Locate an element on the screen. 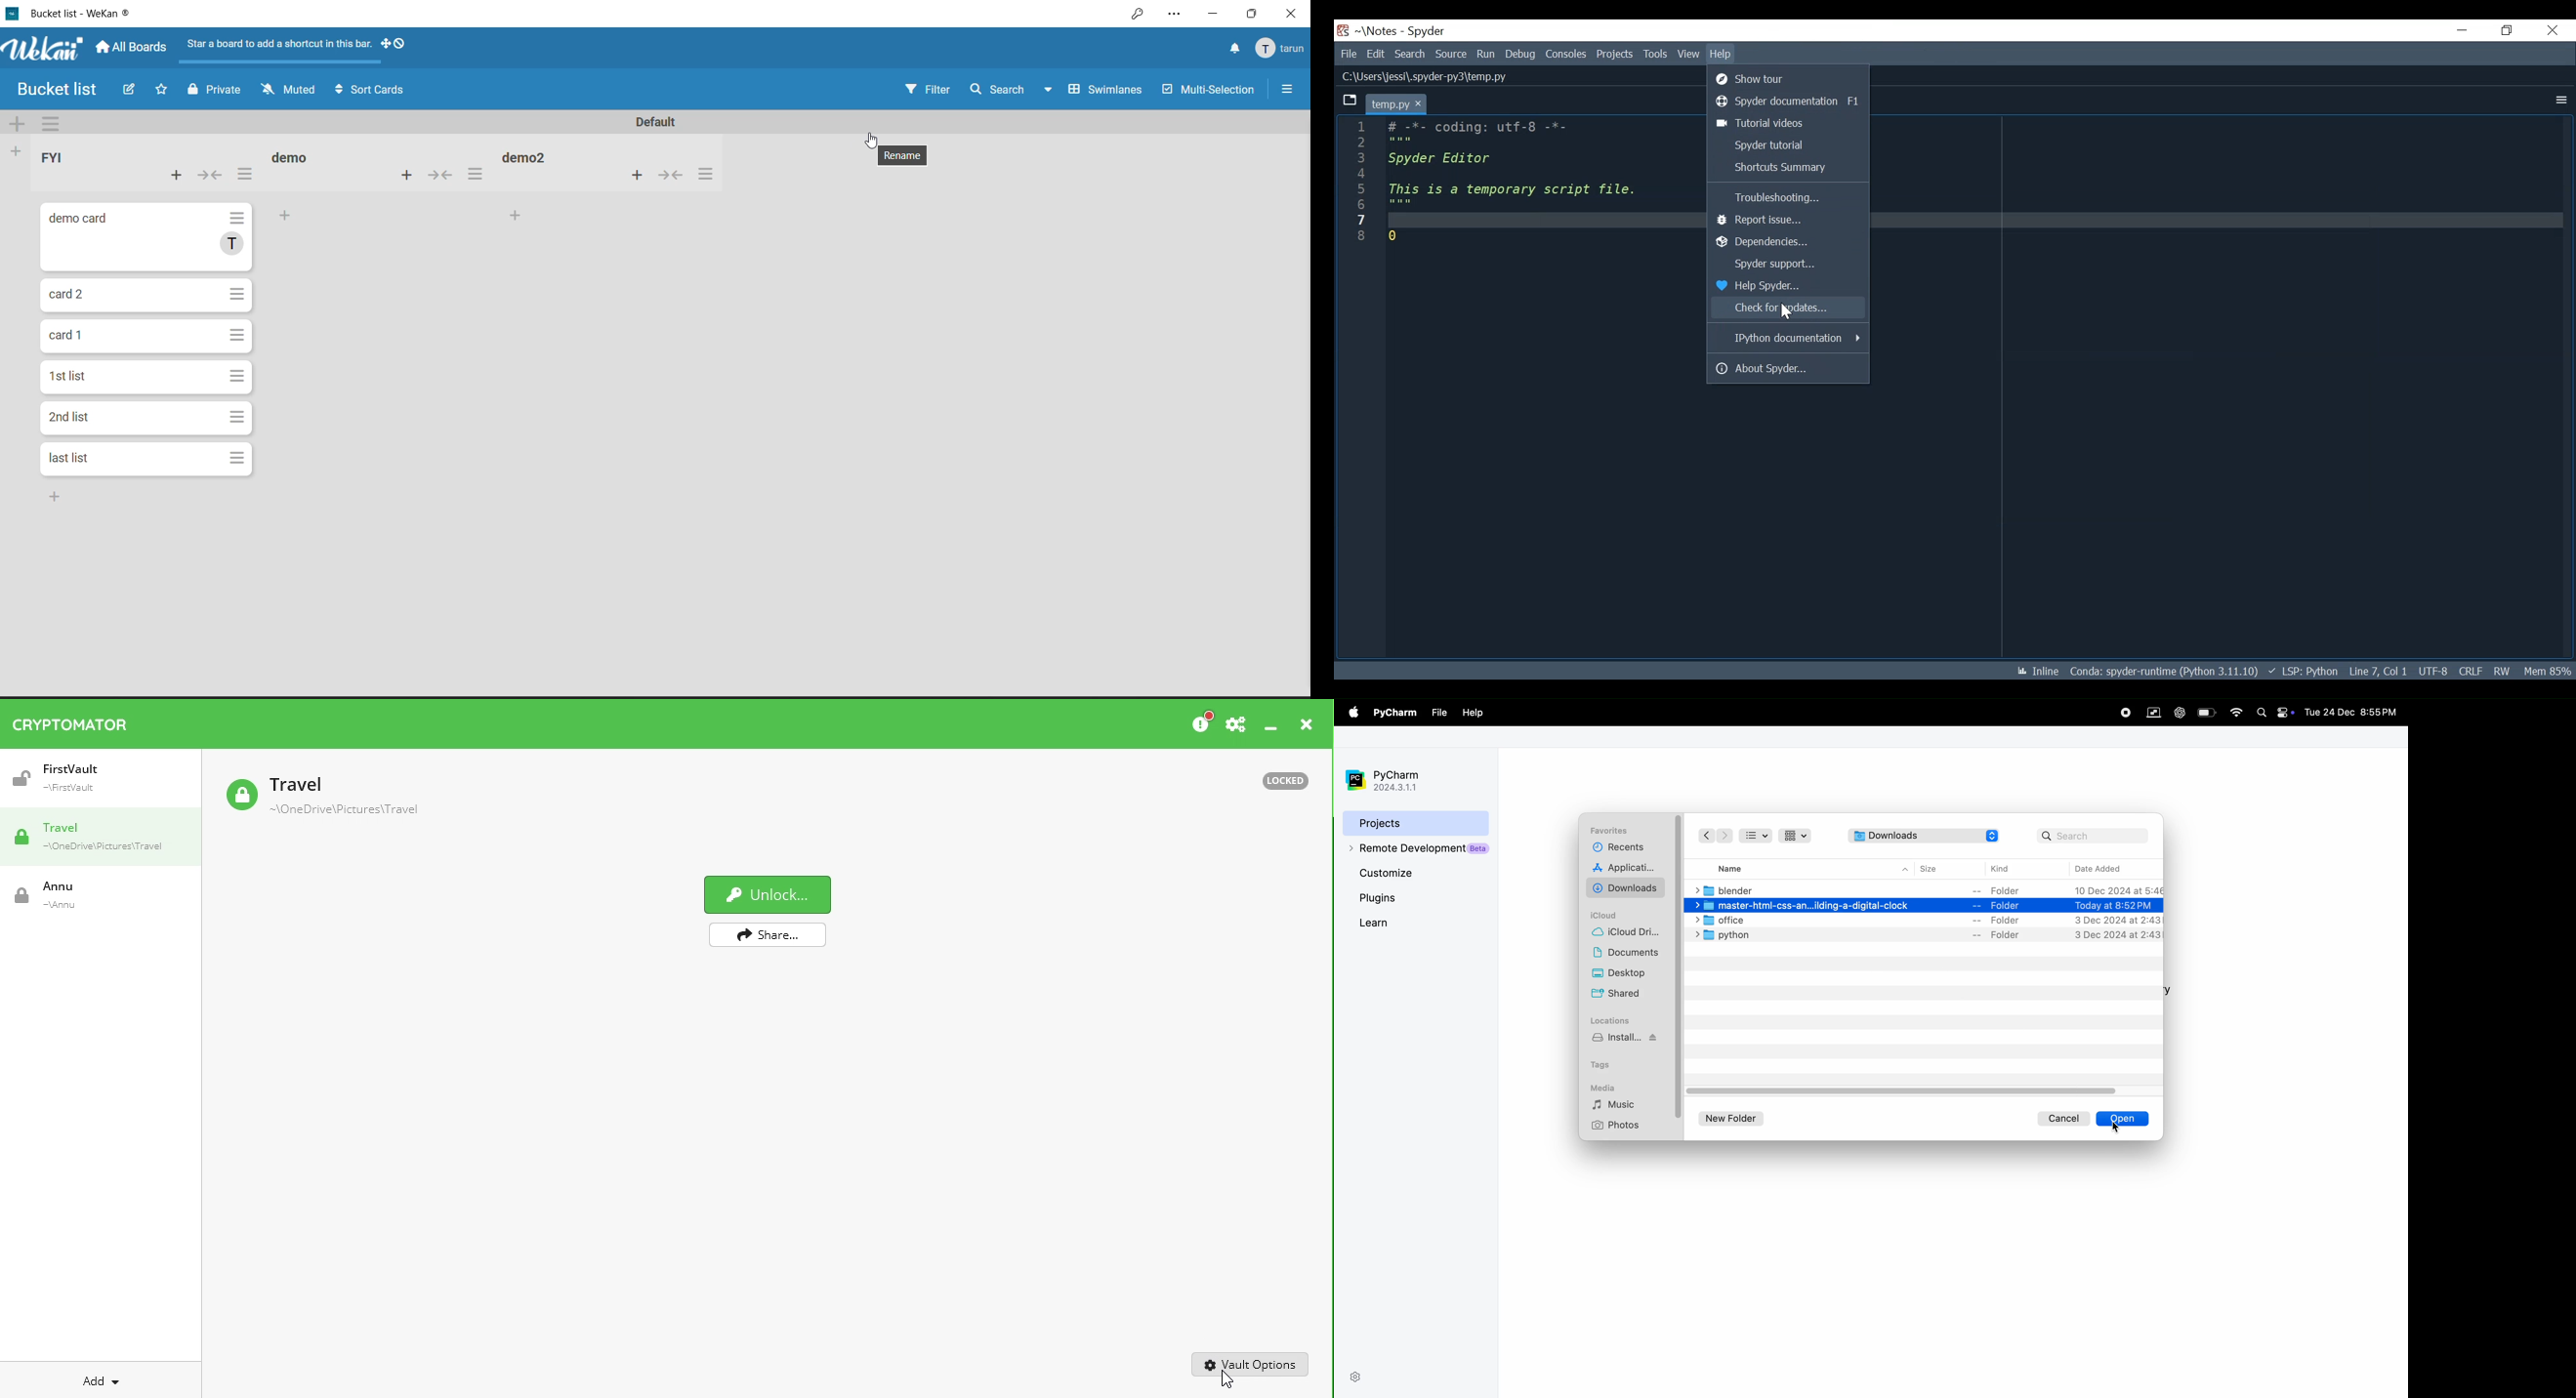 This screenshot has height=1400, width=2576. About Spyder  is located at coordinates (1787, 369).